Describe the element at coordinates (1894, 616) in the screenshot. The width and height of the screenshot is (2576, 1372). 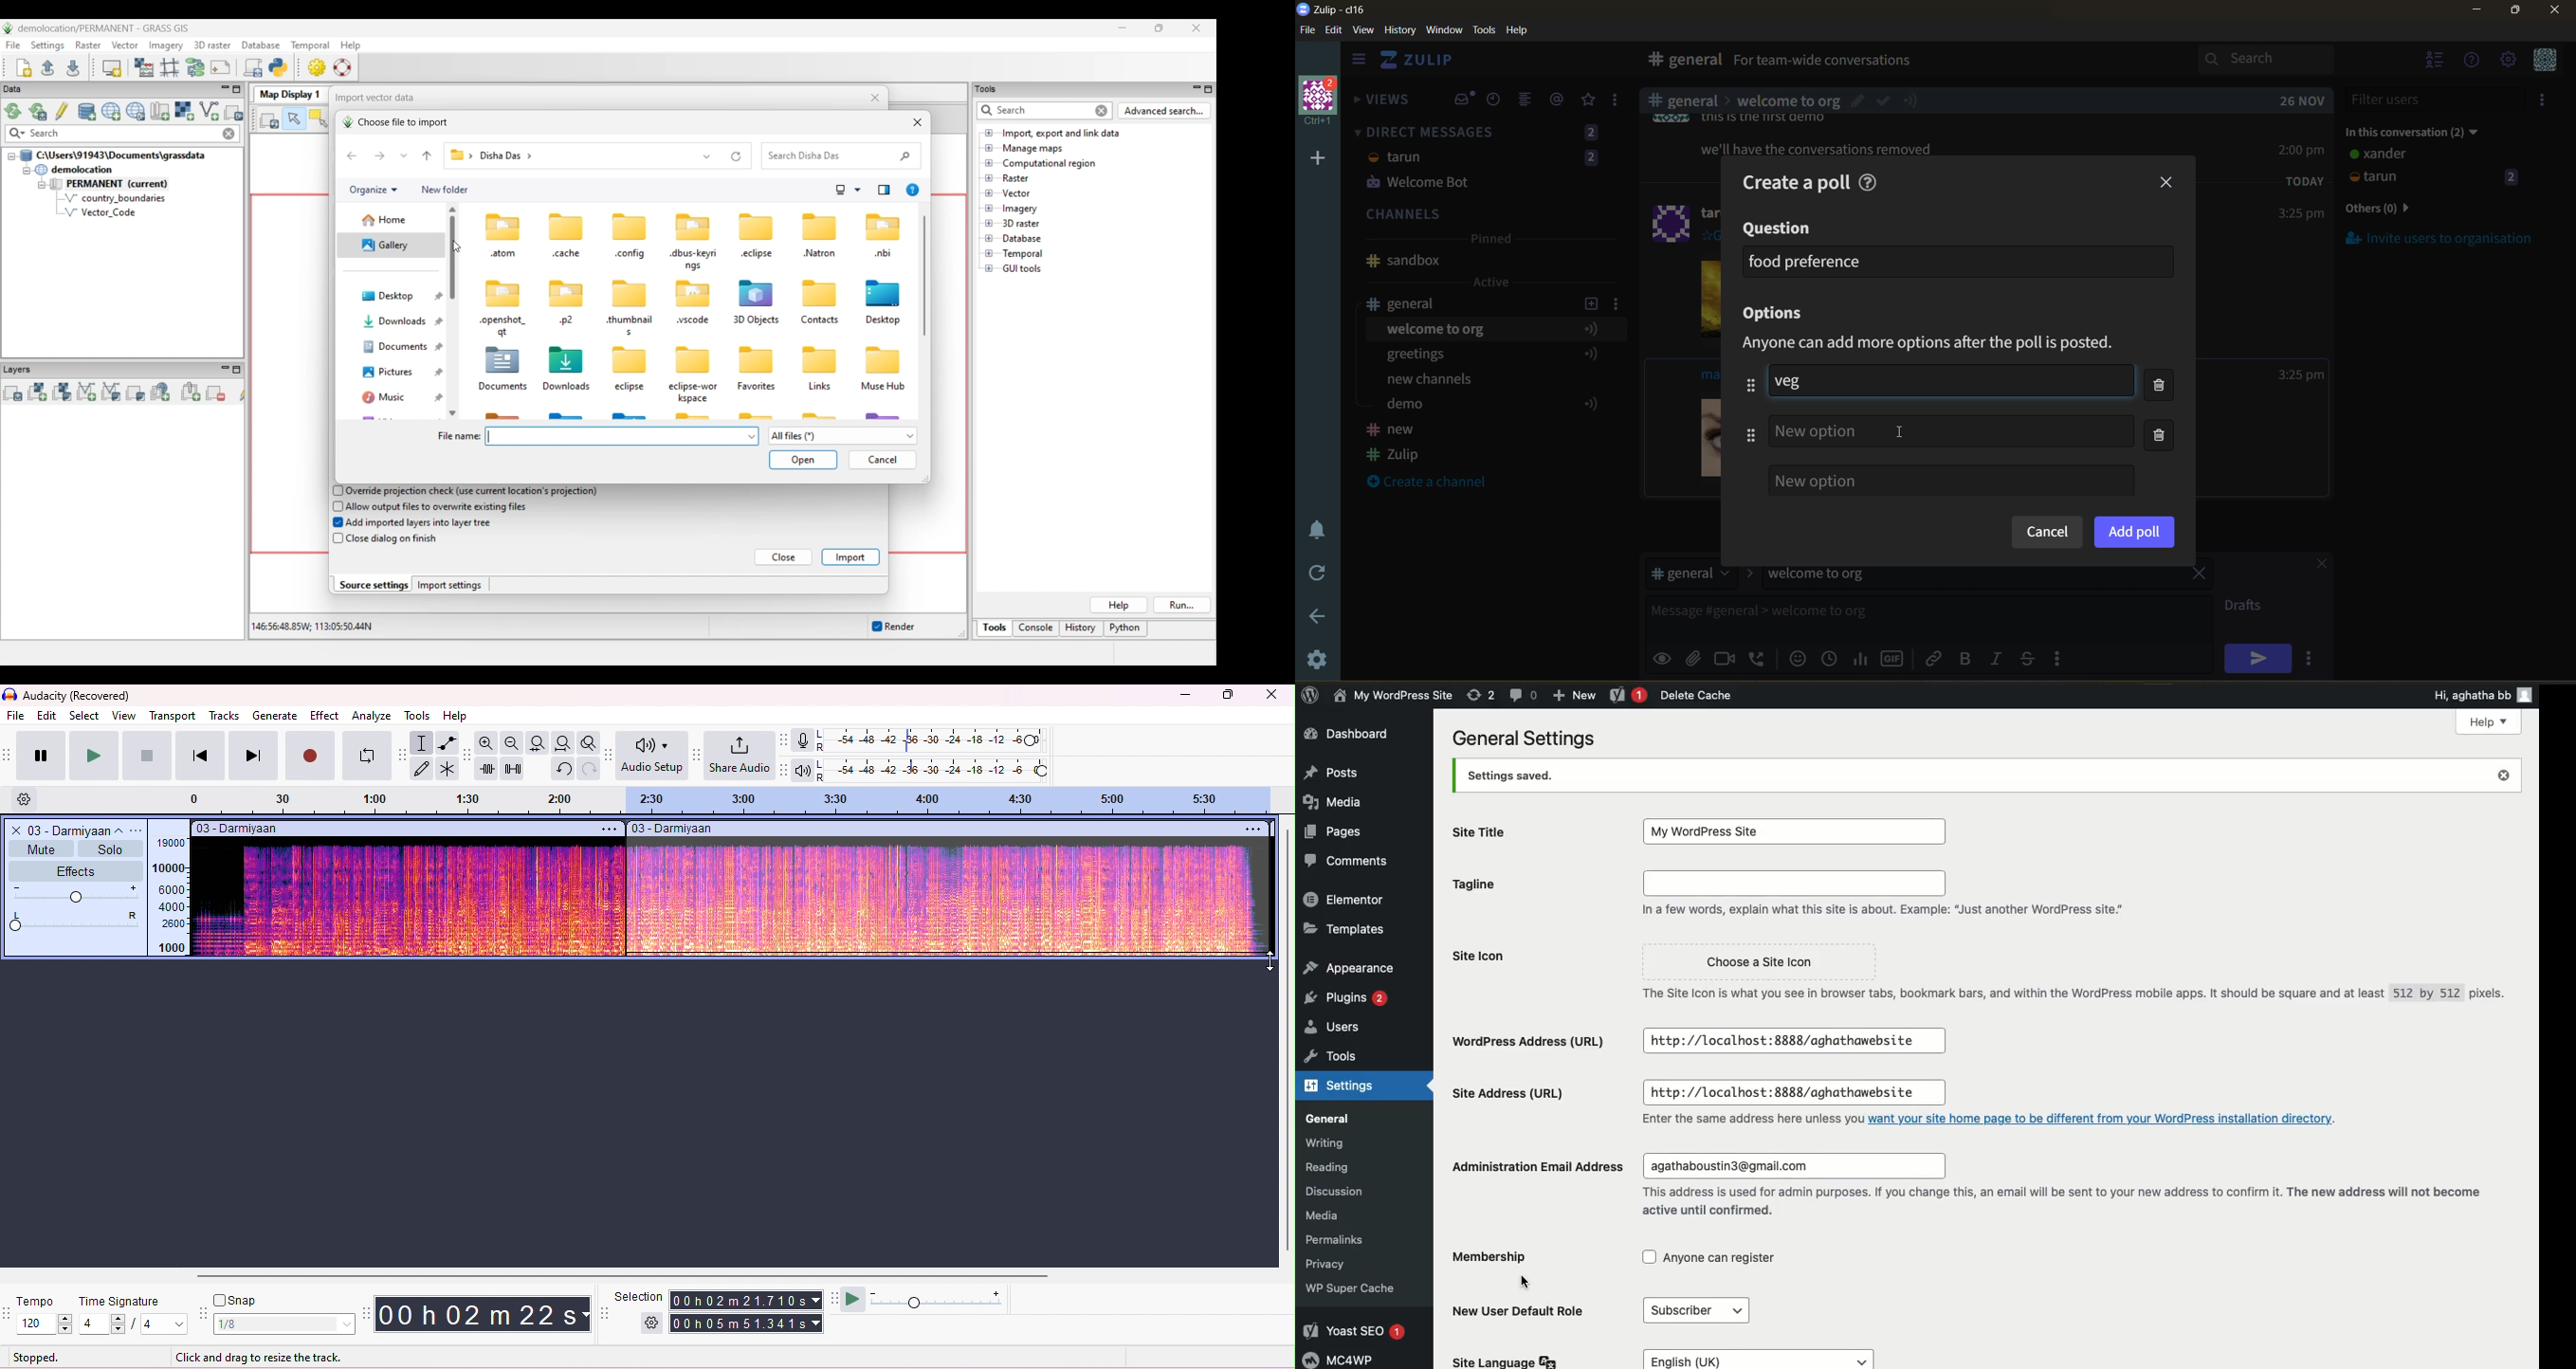
I see `text box` at that location.